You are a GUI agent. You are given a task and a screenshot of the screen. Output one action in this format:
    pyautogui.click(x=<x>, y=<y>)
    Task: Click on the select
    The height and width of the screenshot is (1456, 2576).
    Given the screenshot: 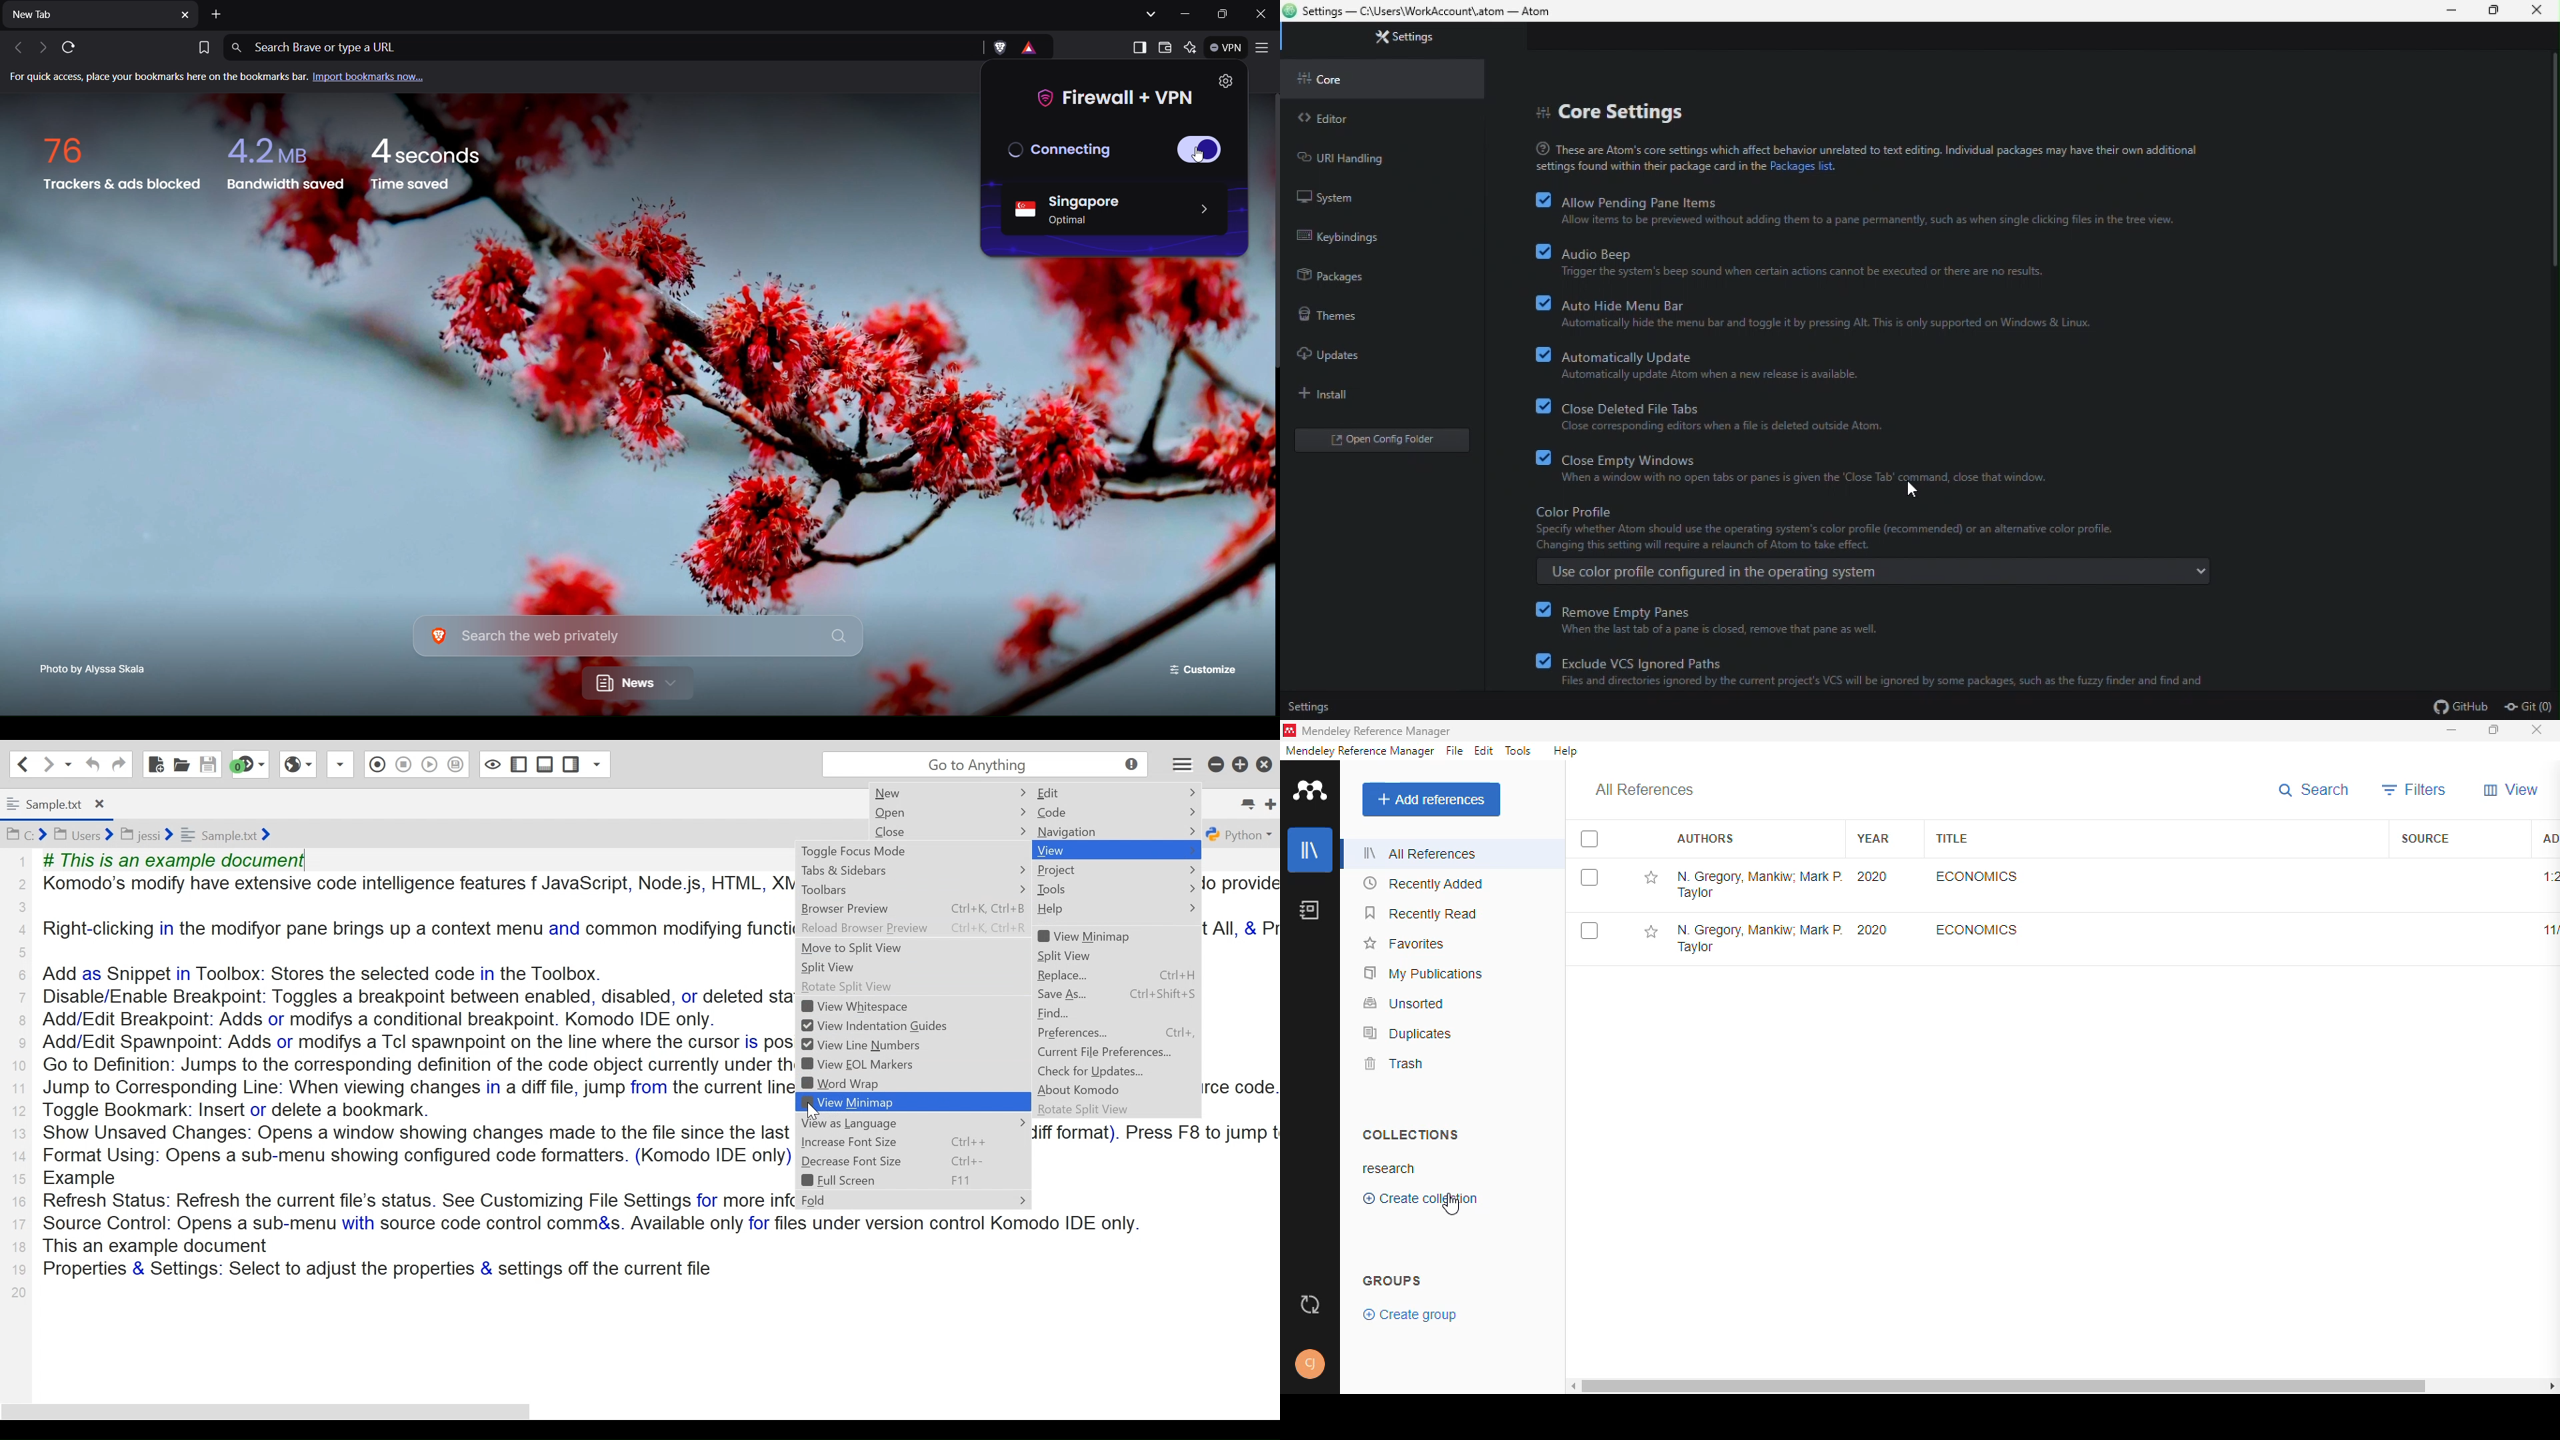 What is the action you would take?
    pyautogui.click(x=1589, y=877)
    